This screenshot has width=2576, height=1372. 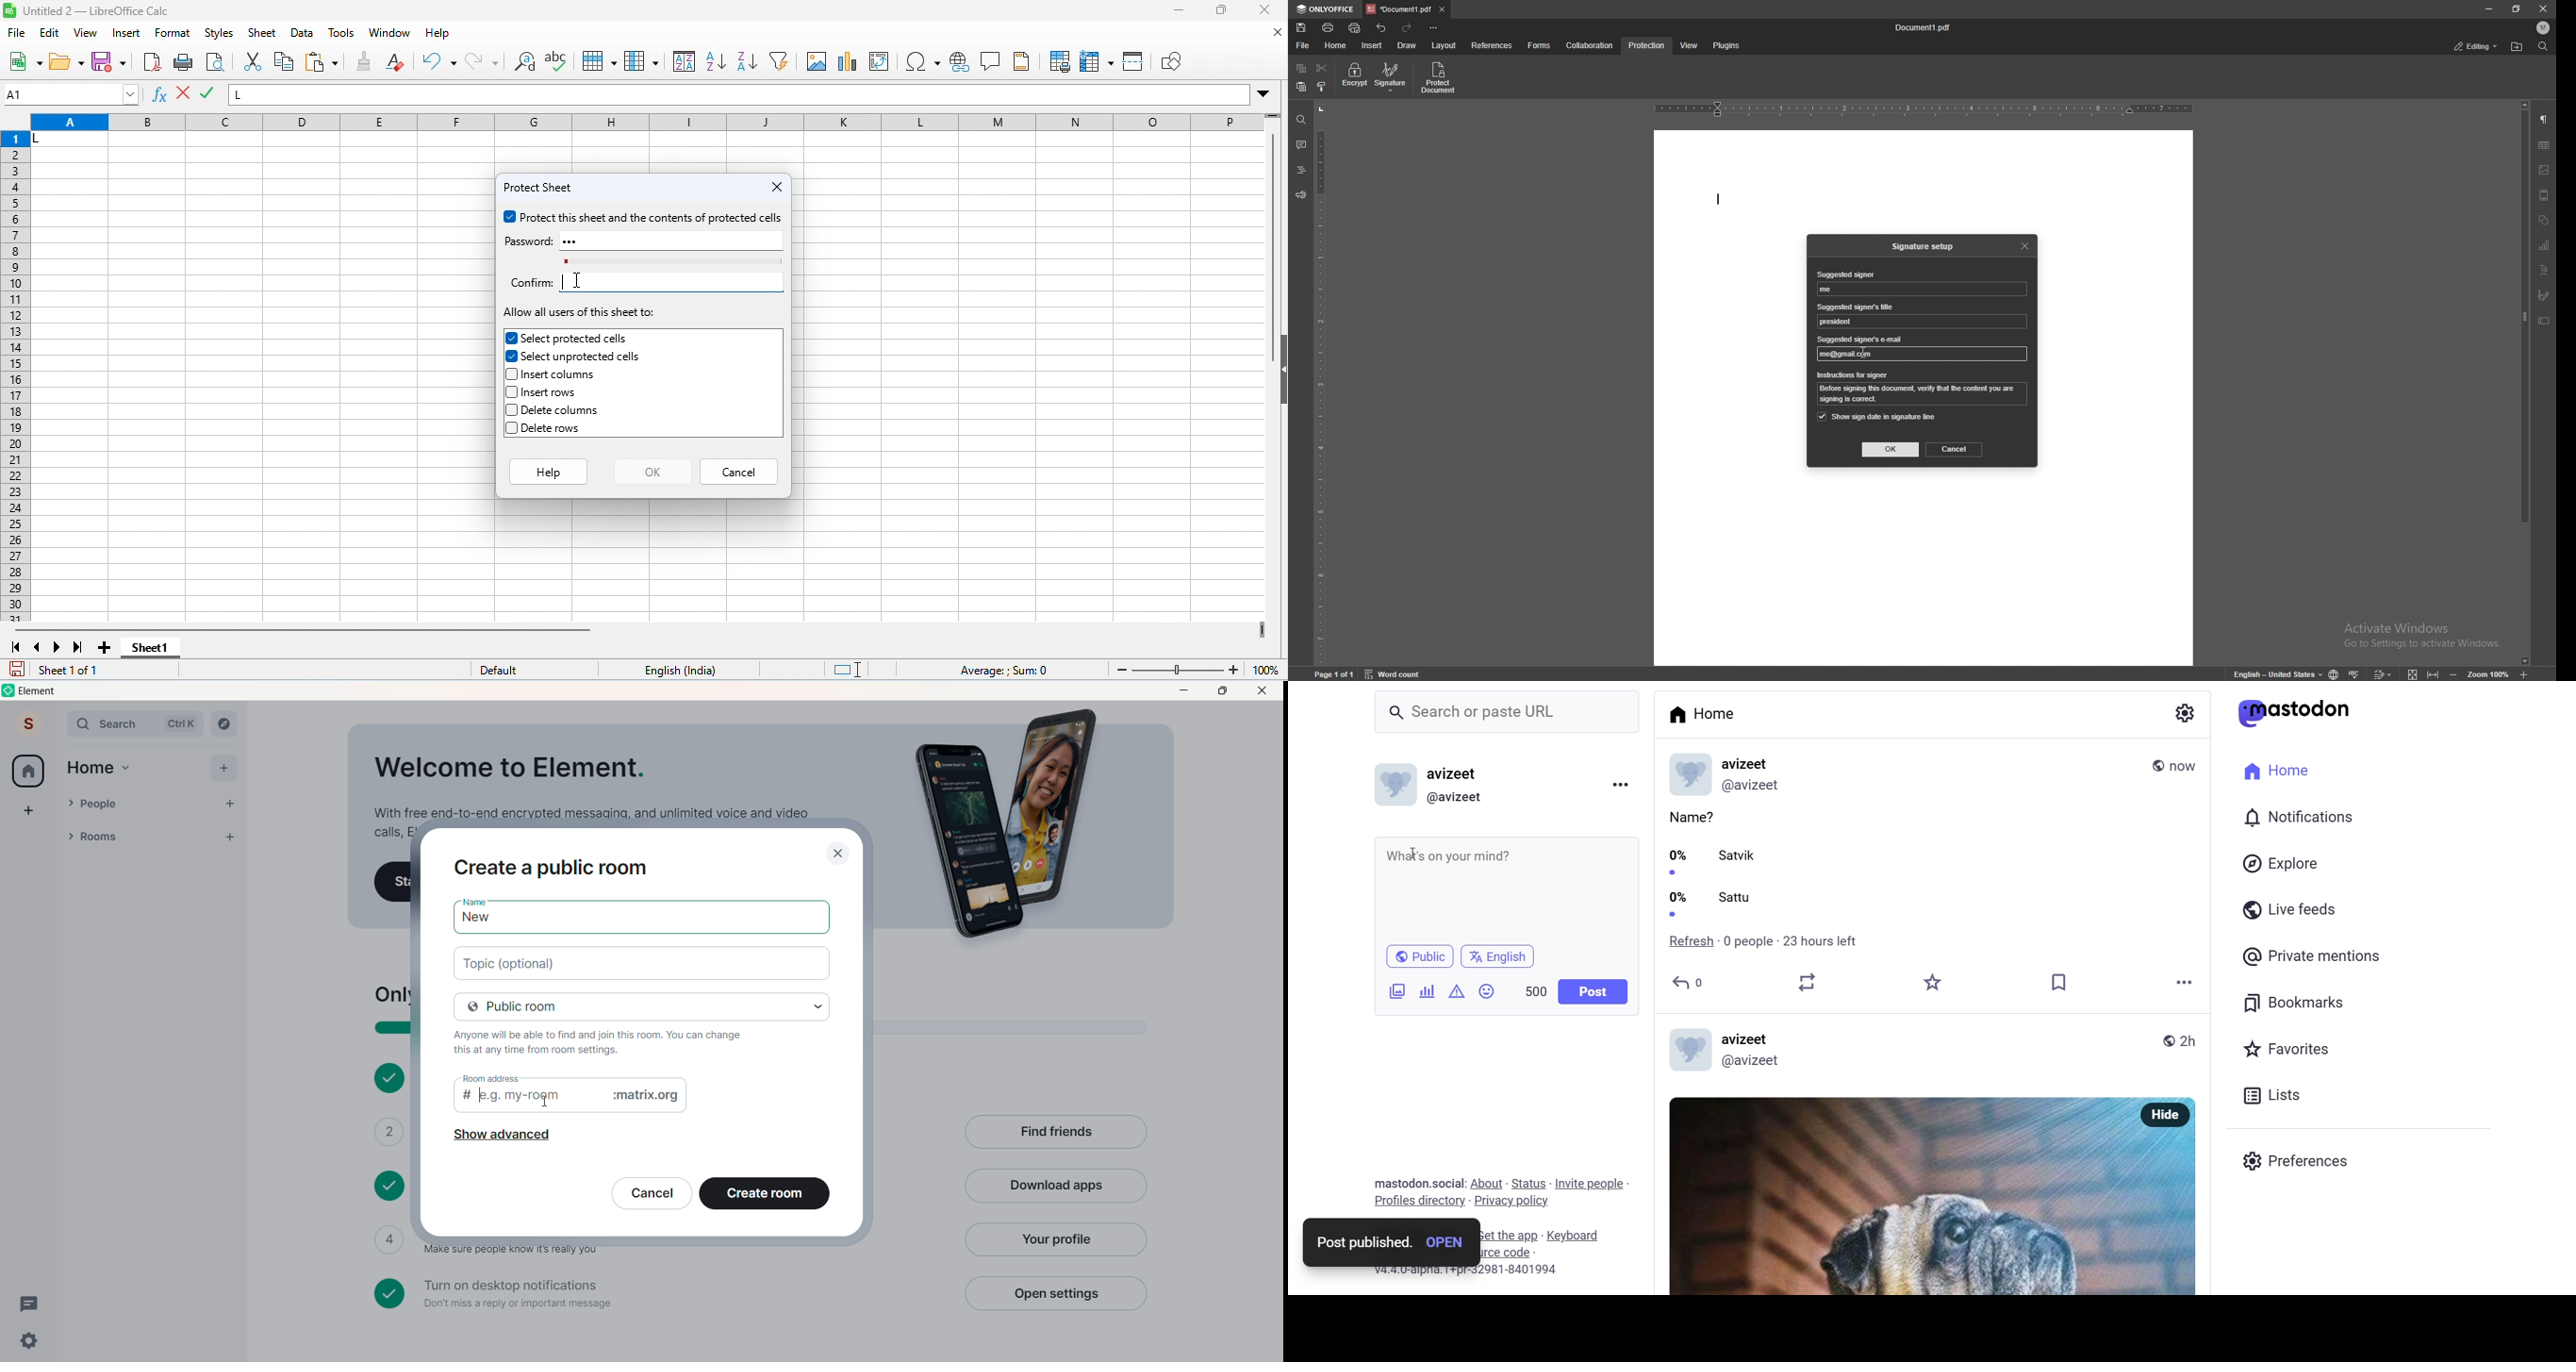 What do you see at coordinates (1055, 1293) in the screenshot?
I see `Open Settings` at bounding box center [1055, 1293].